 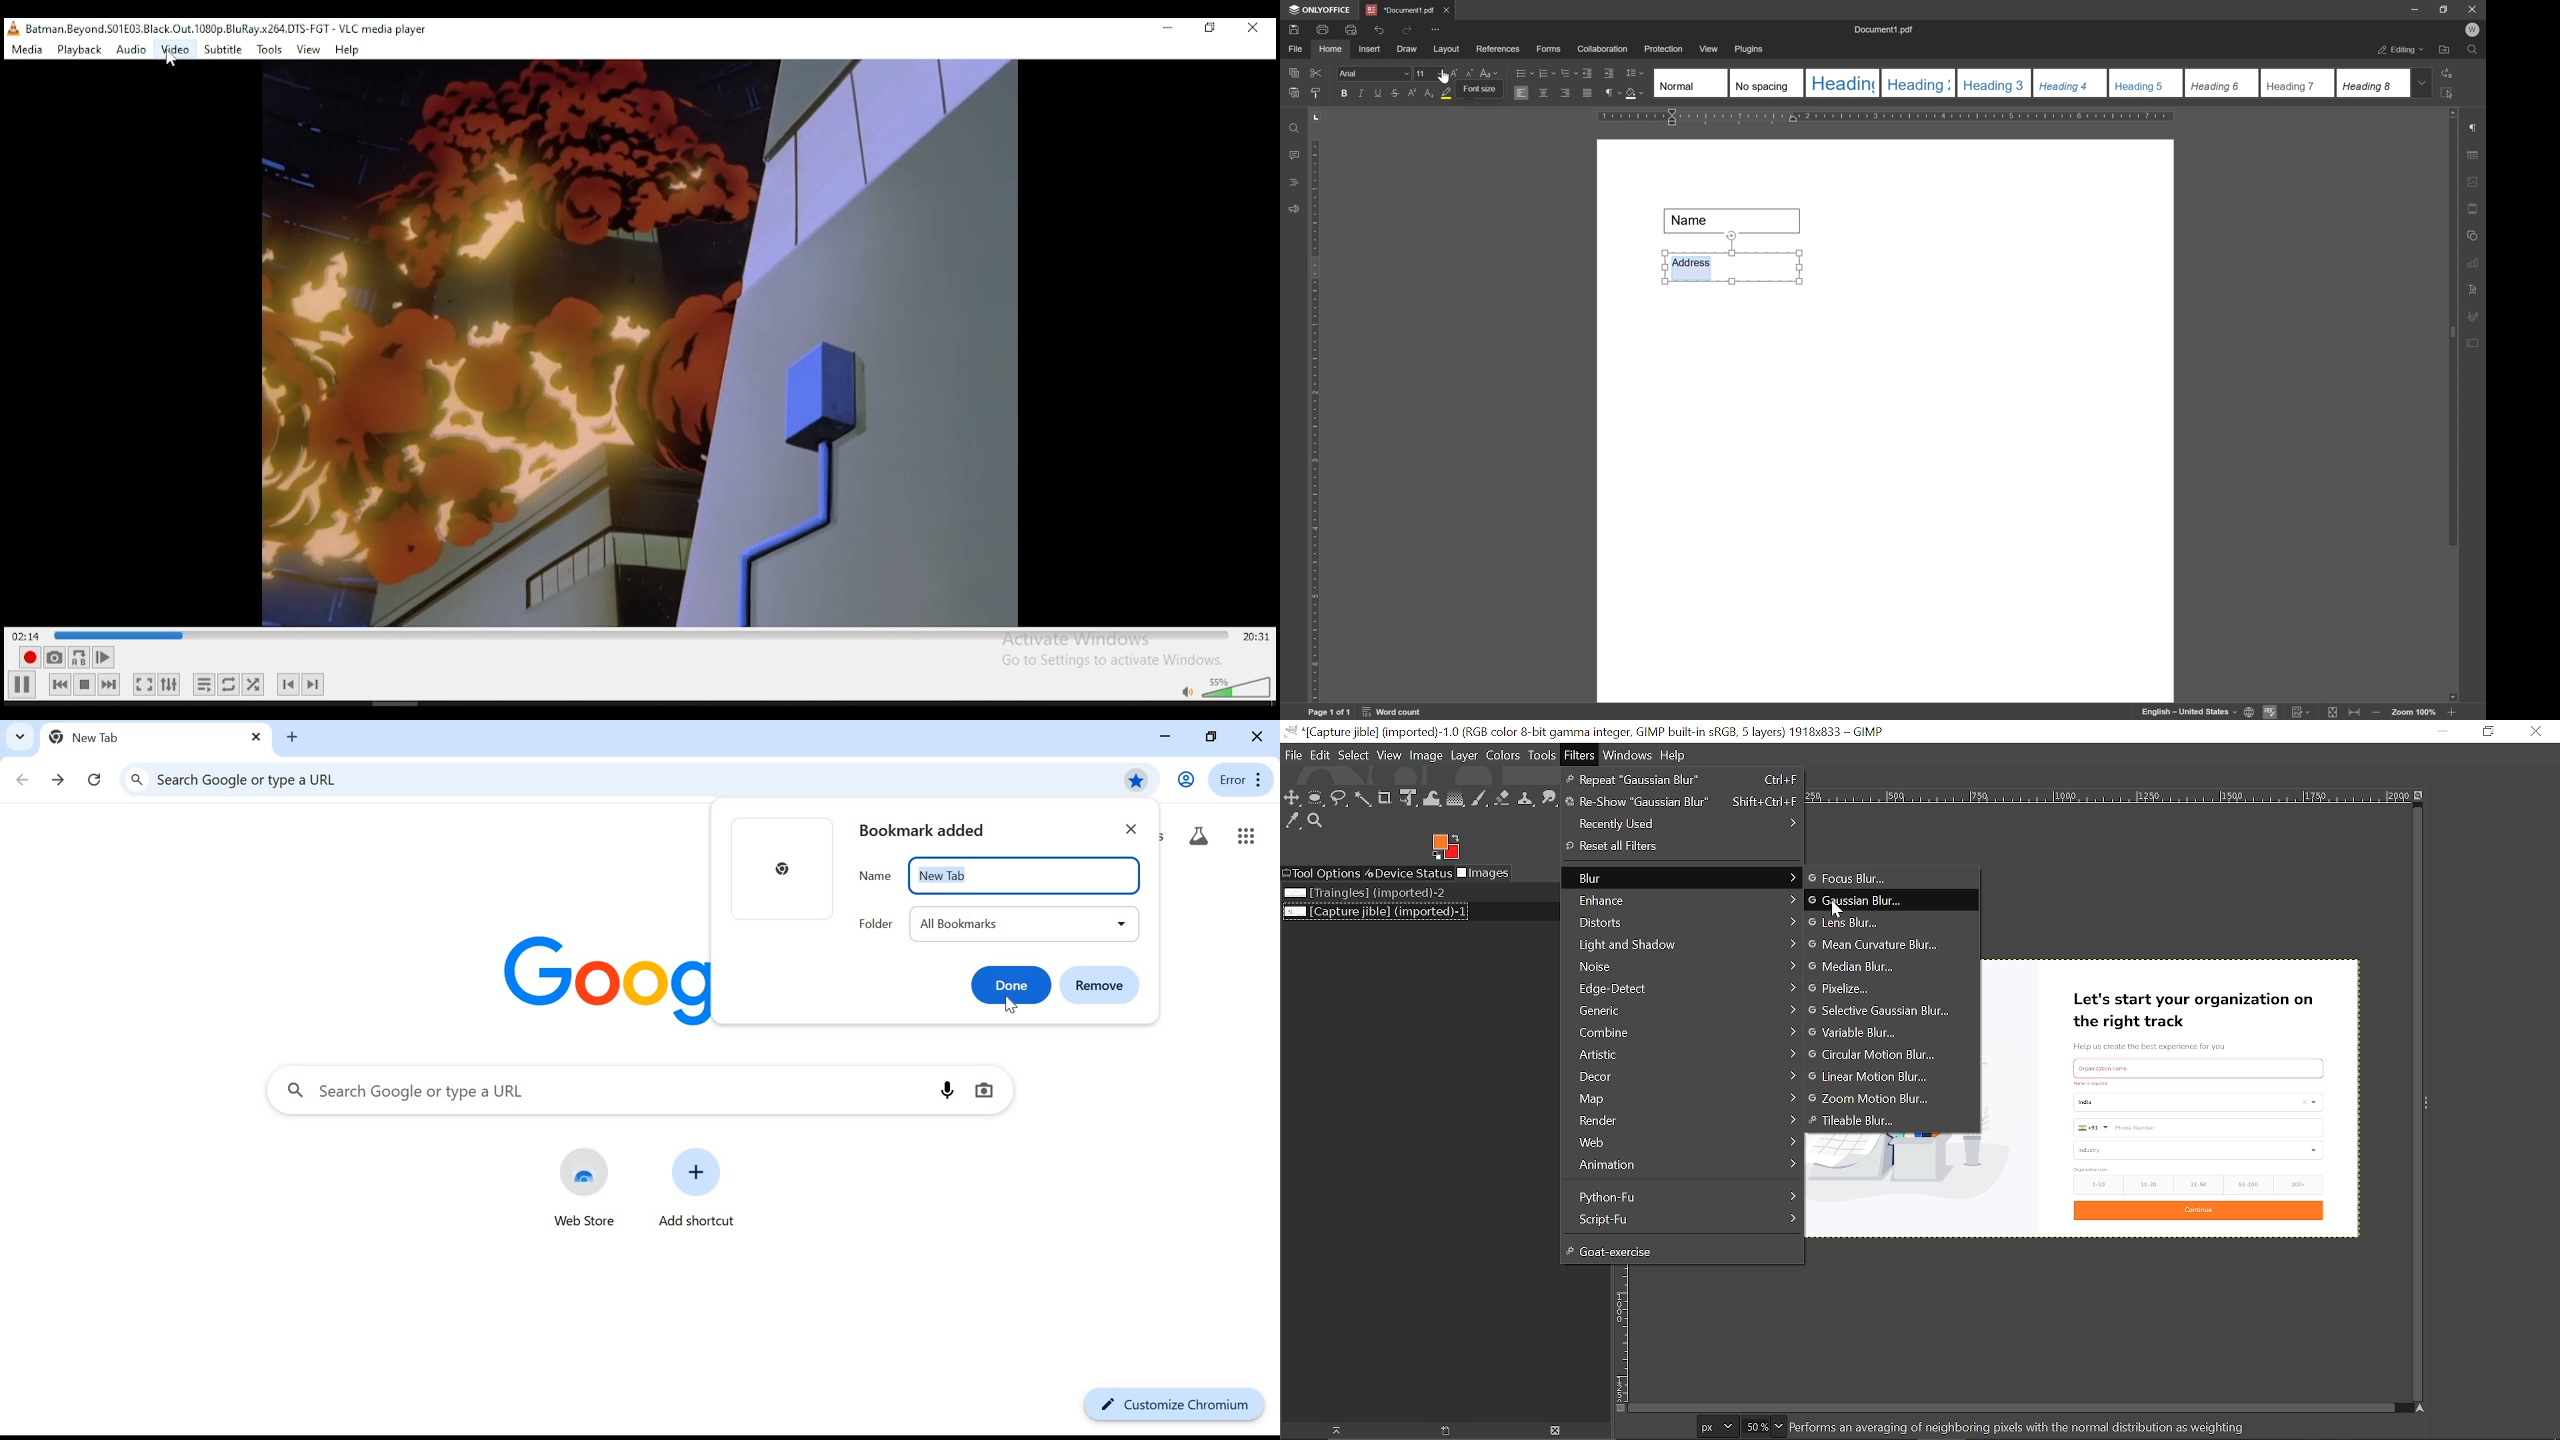 I want to click on W, so click(x=2474, y=30).